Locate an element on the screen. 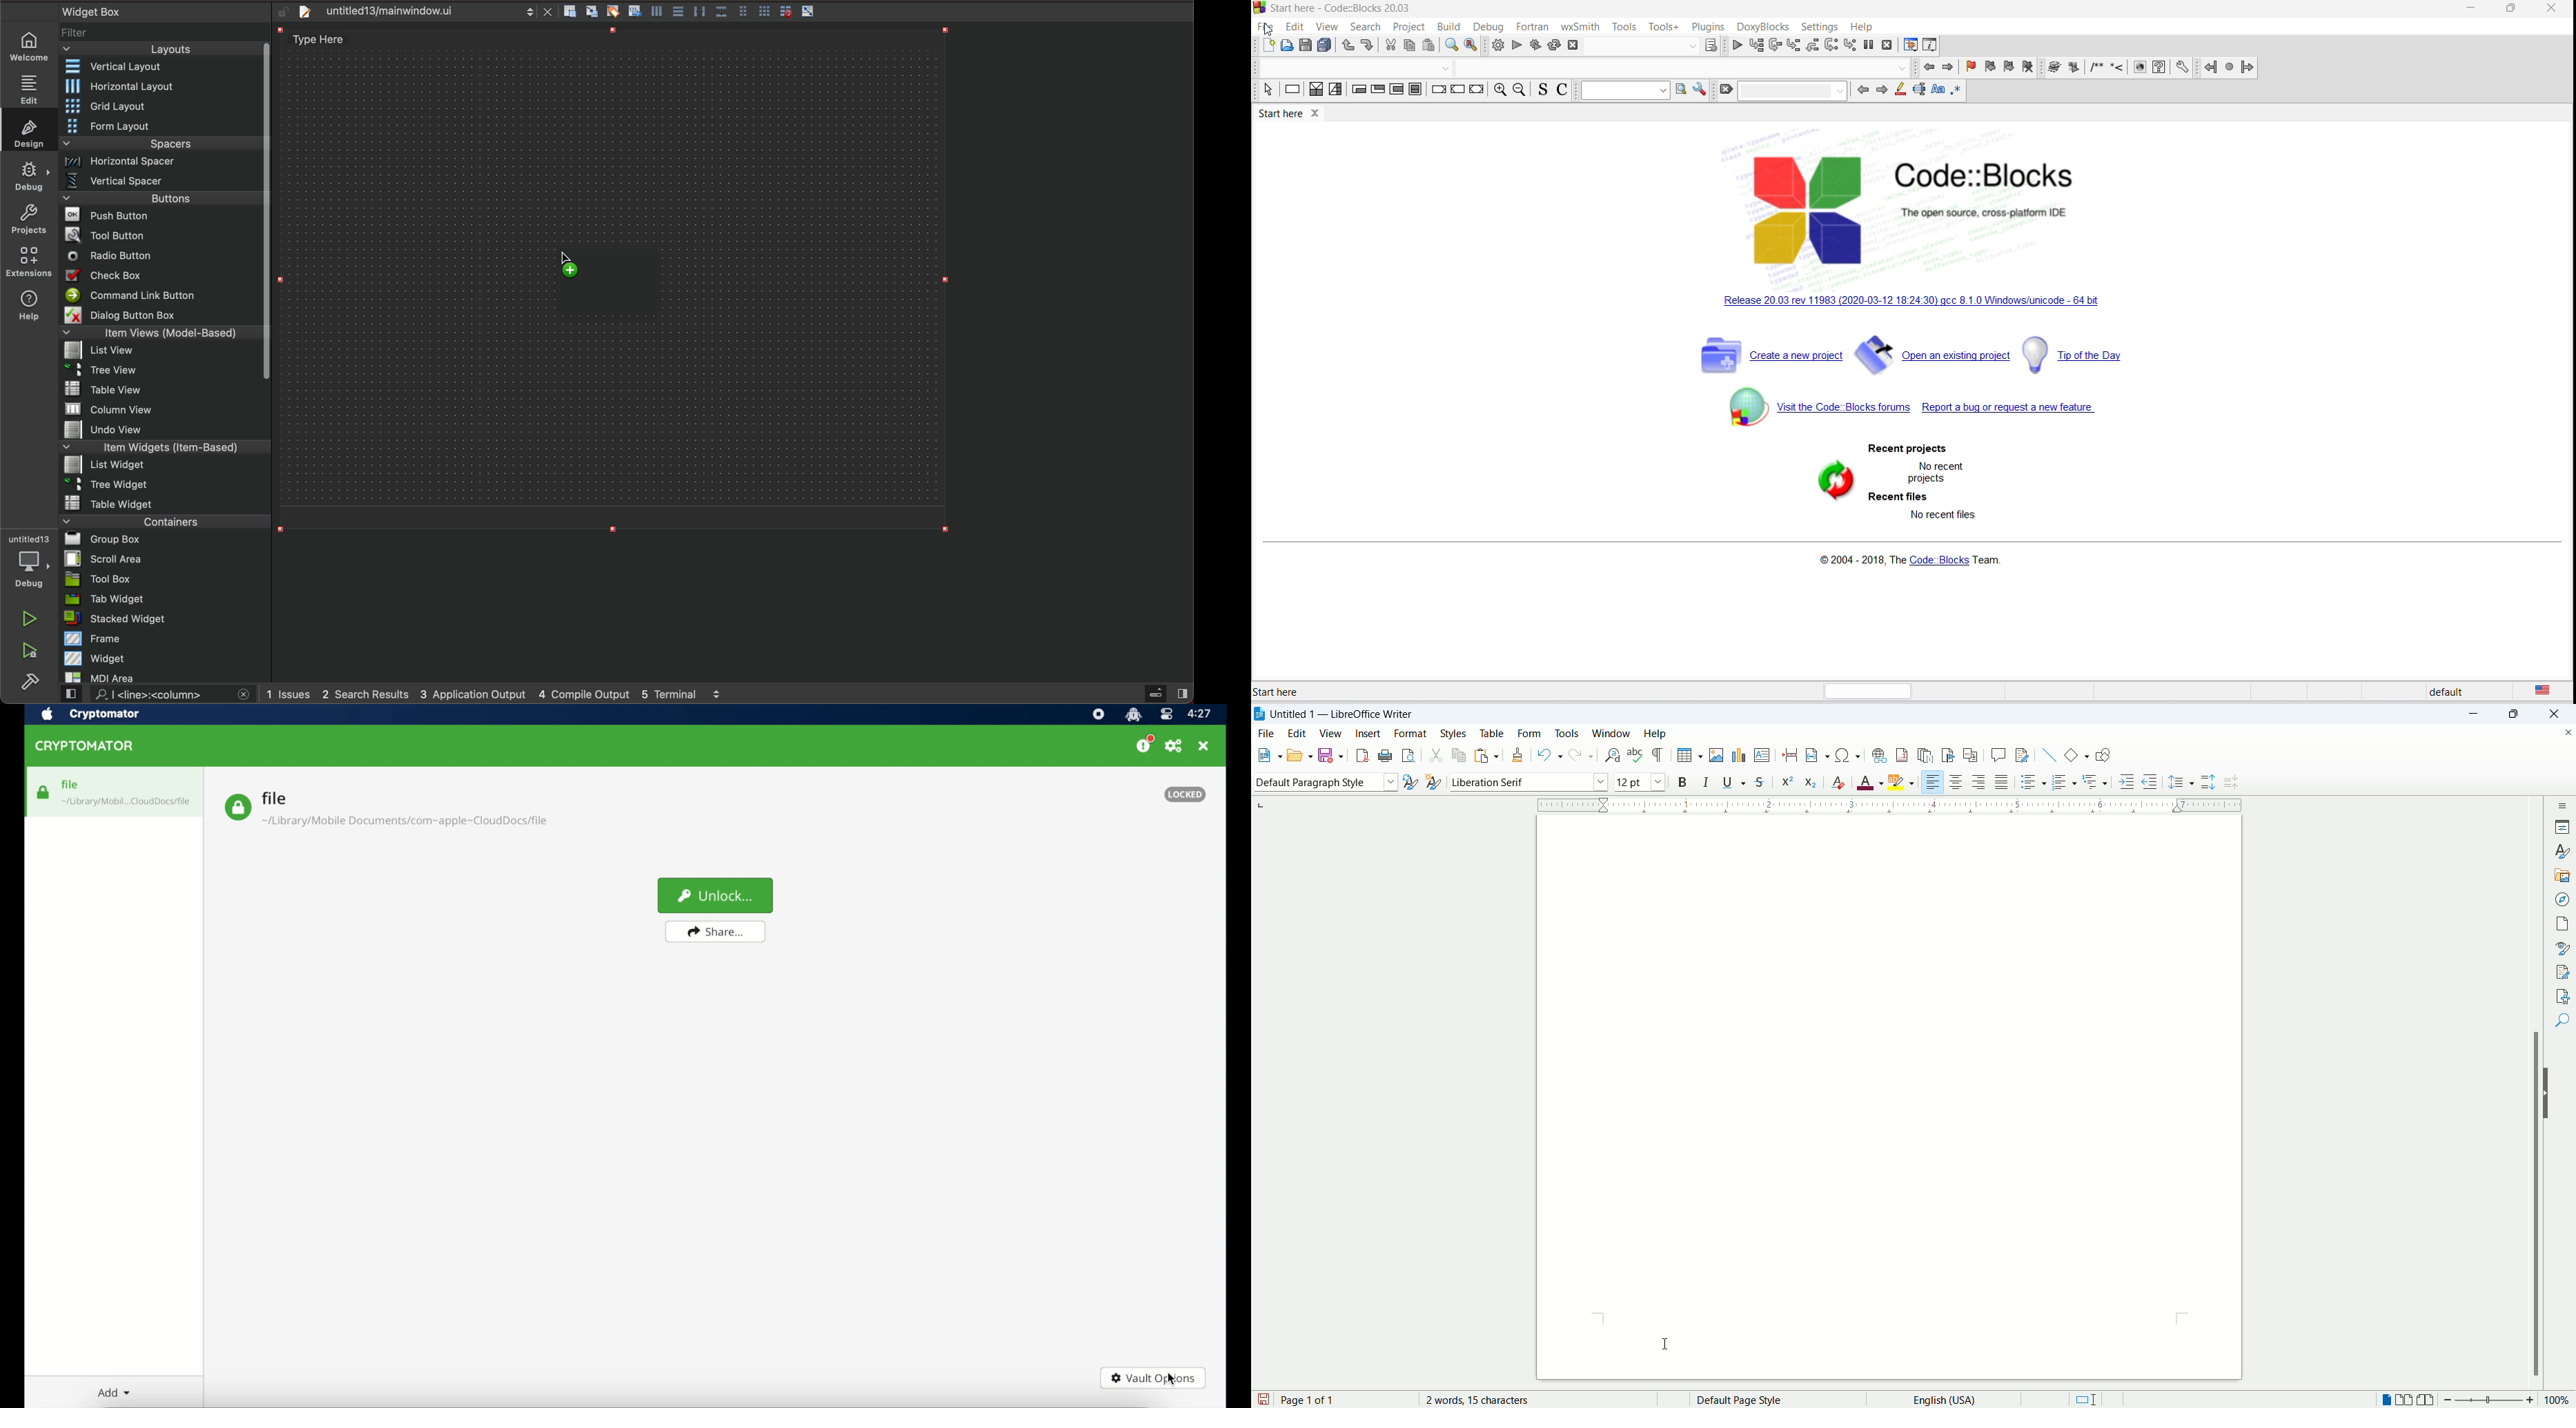 The image size is (2576, 1428). copy is located at coordinates (1411, 45).